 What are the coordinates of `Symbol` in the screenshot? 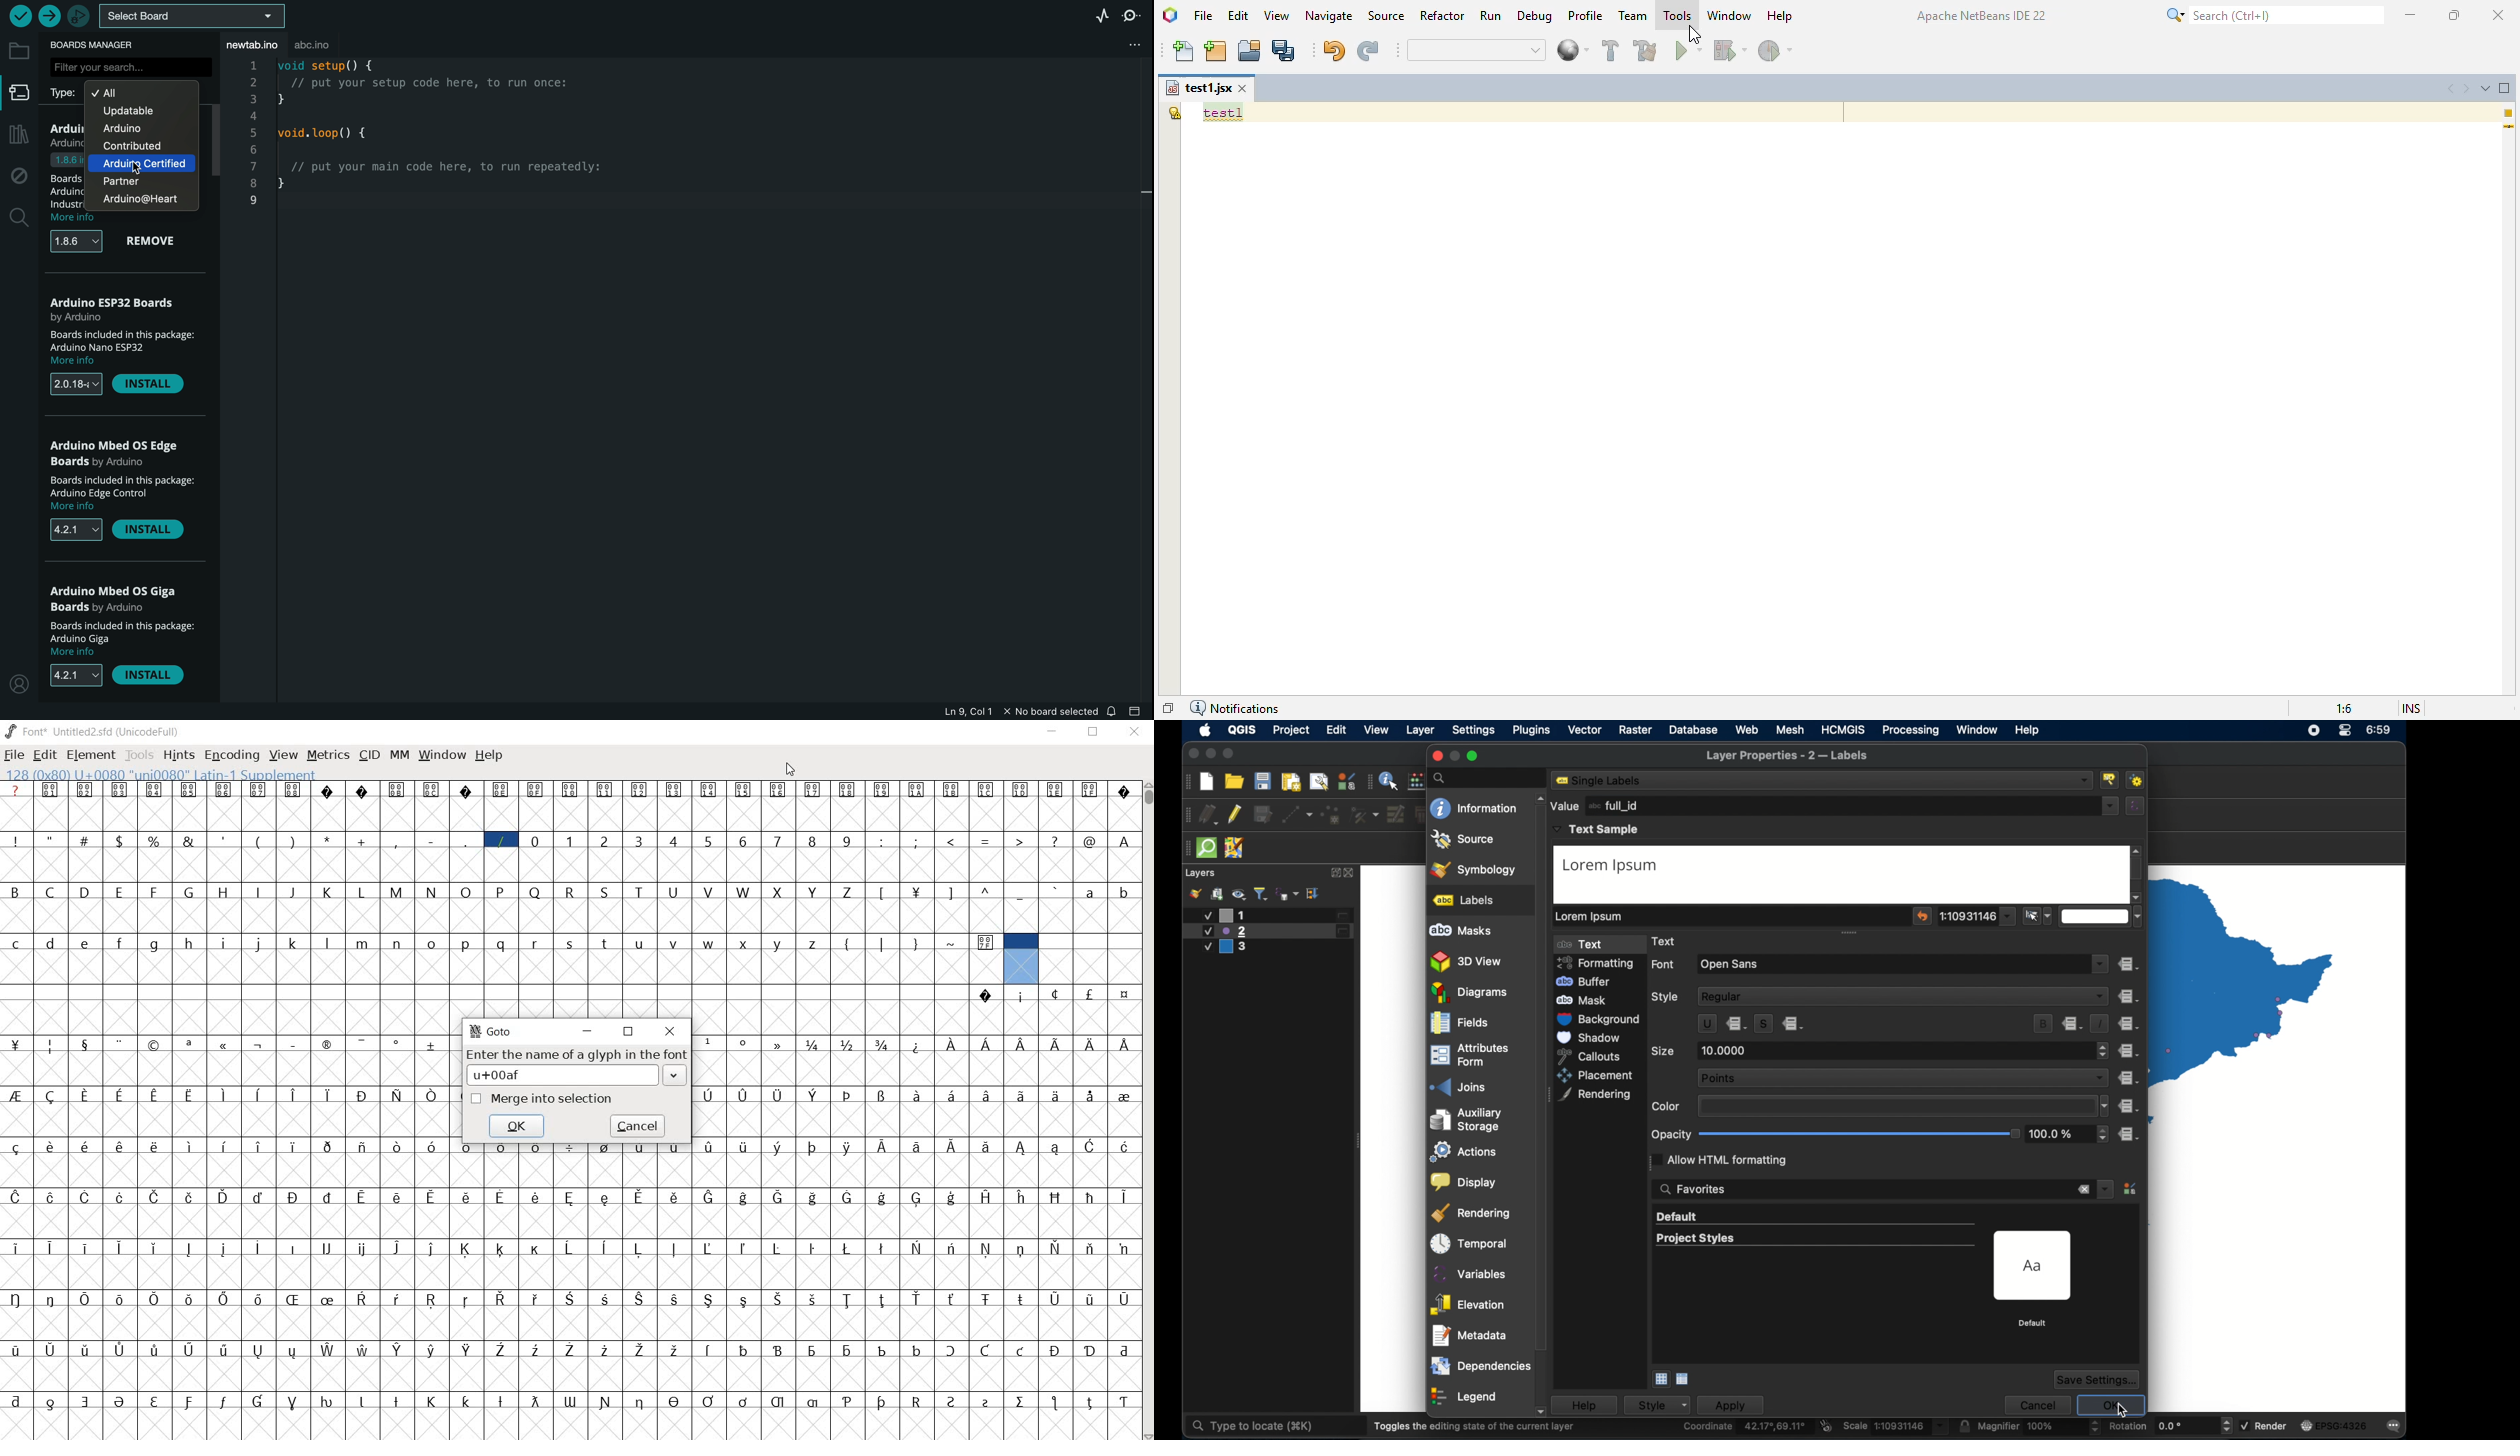 It's located at (87, 1349).